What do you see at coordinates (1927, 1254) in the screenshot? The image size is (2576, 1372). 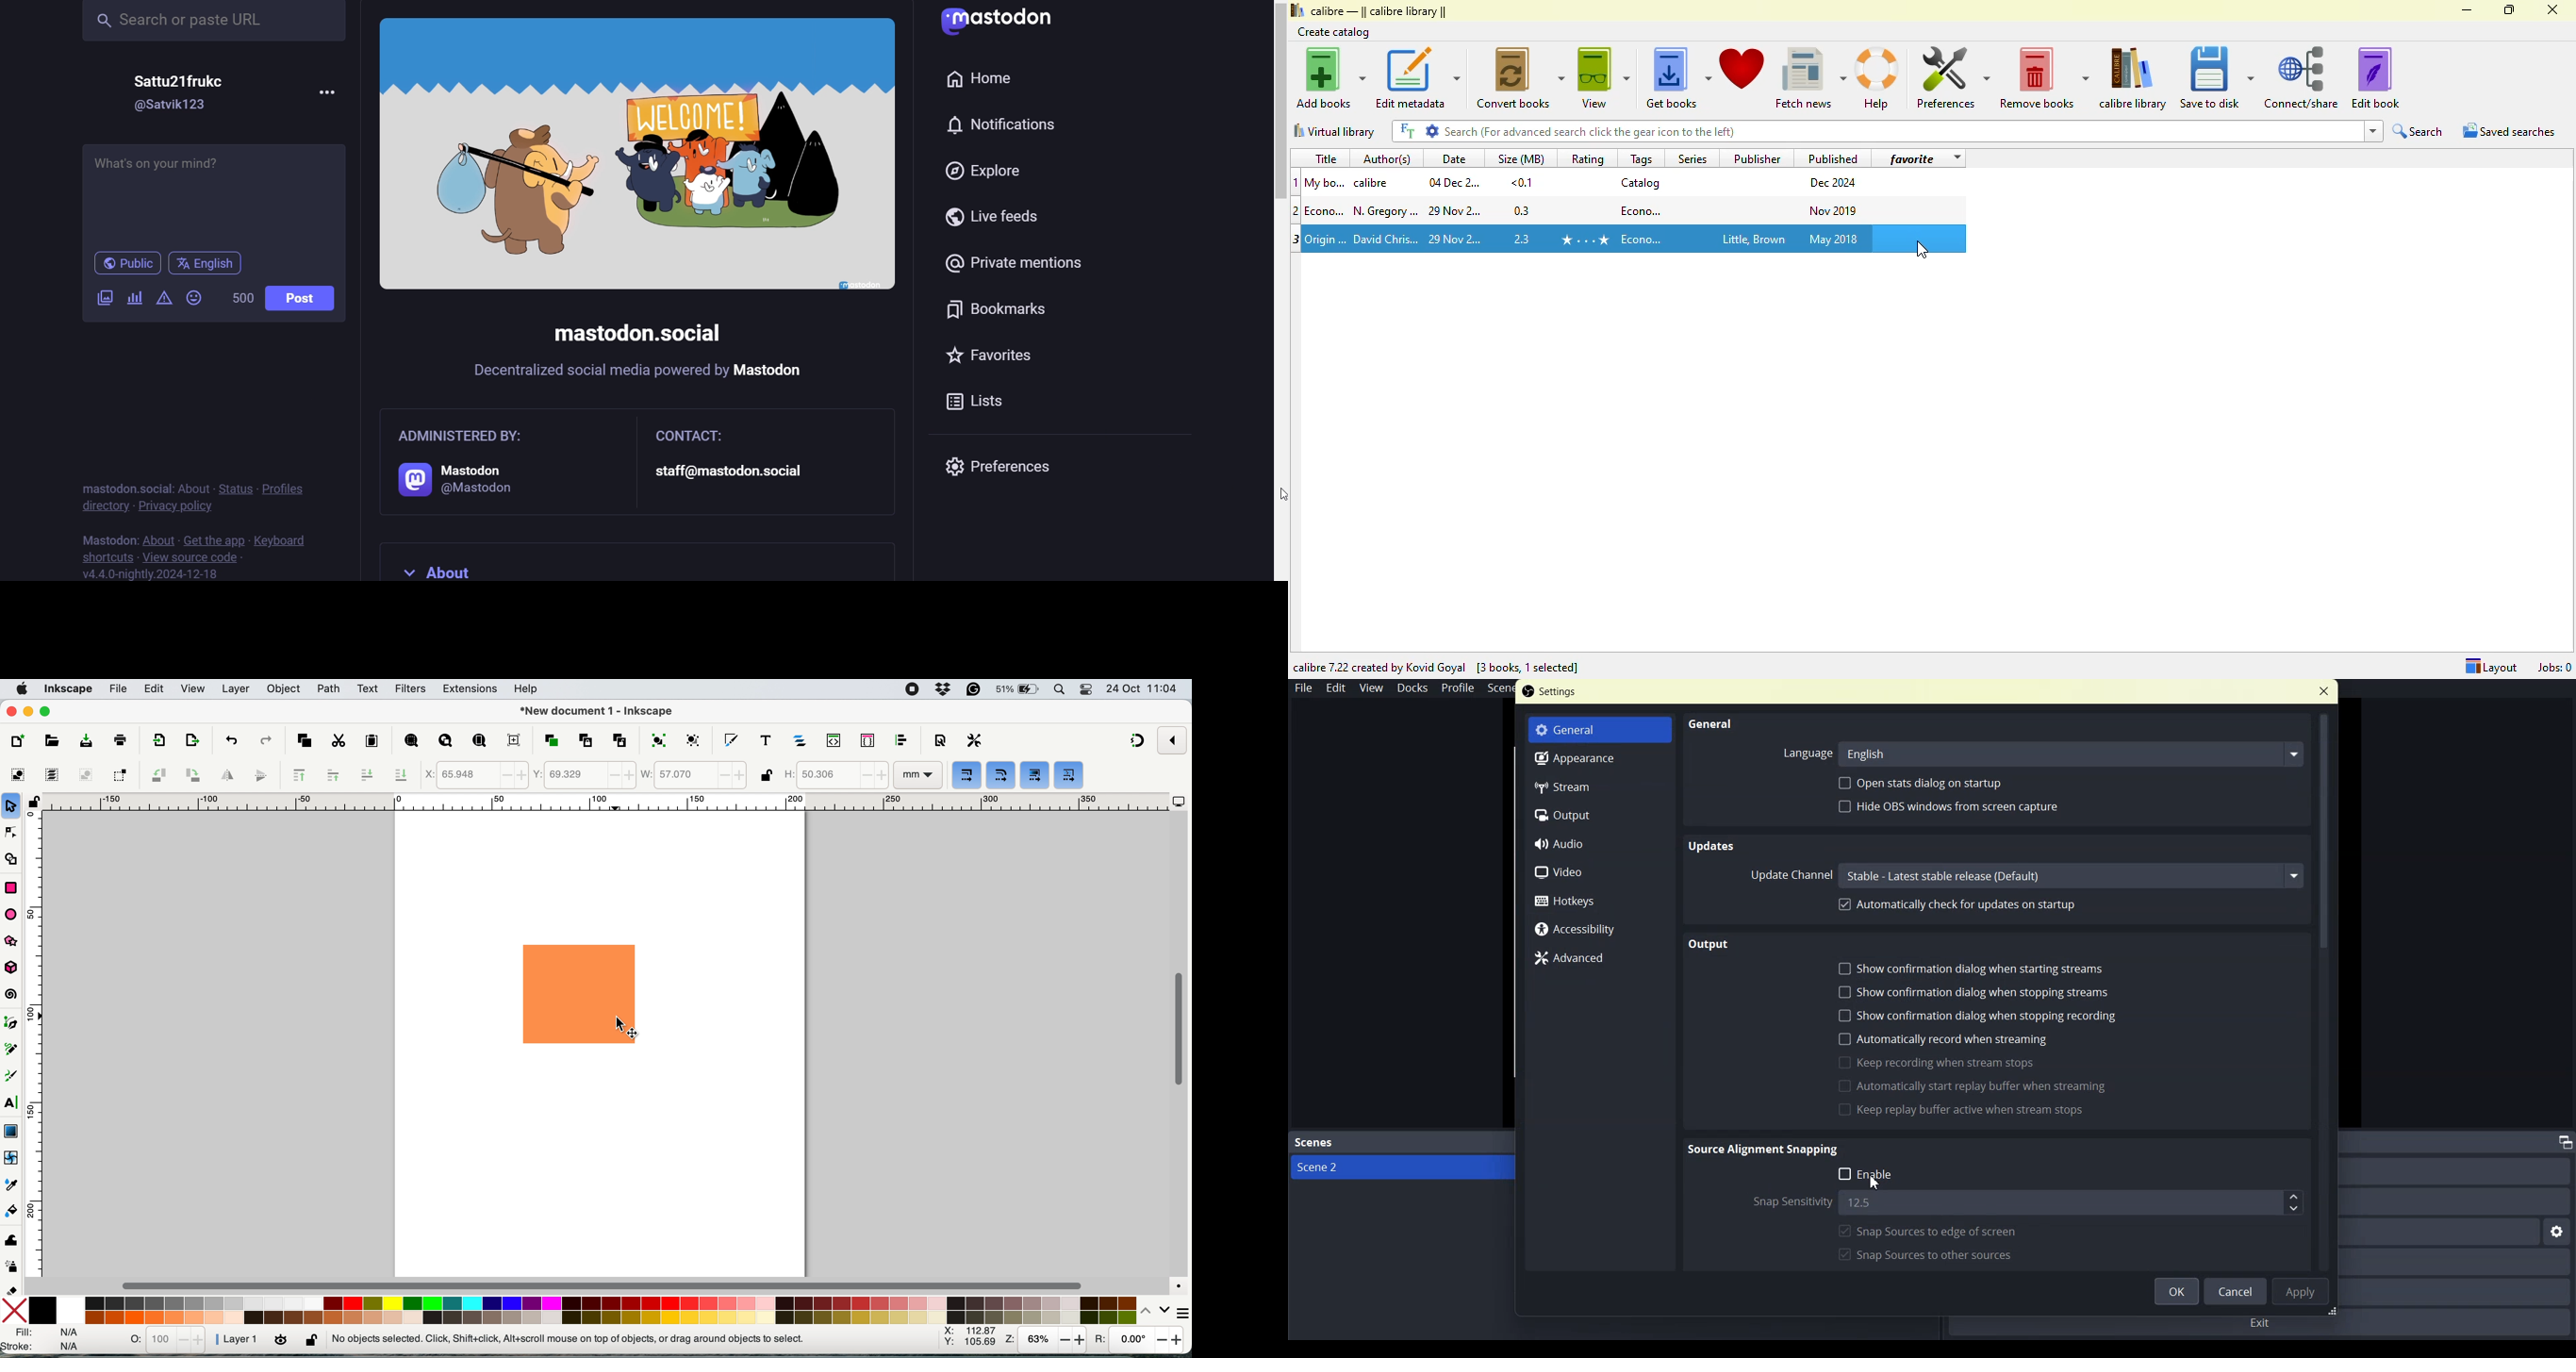 I see `Snapshots to order sources` at bounding box center [1927, 1254].